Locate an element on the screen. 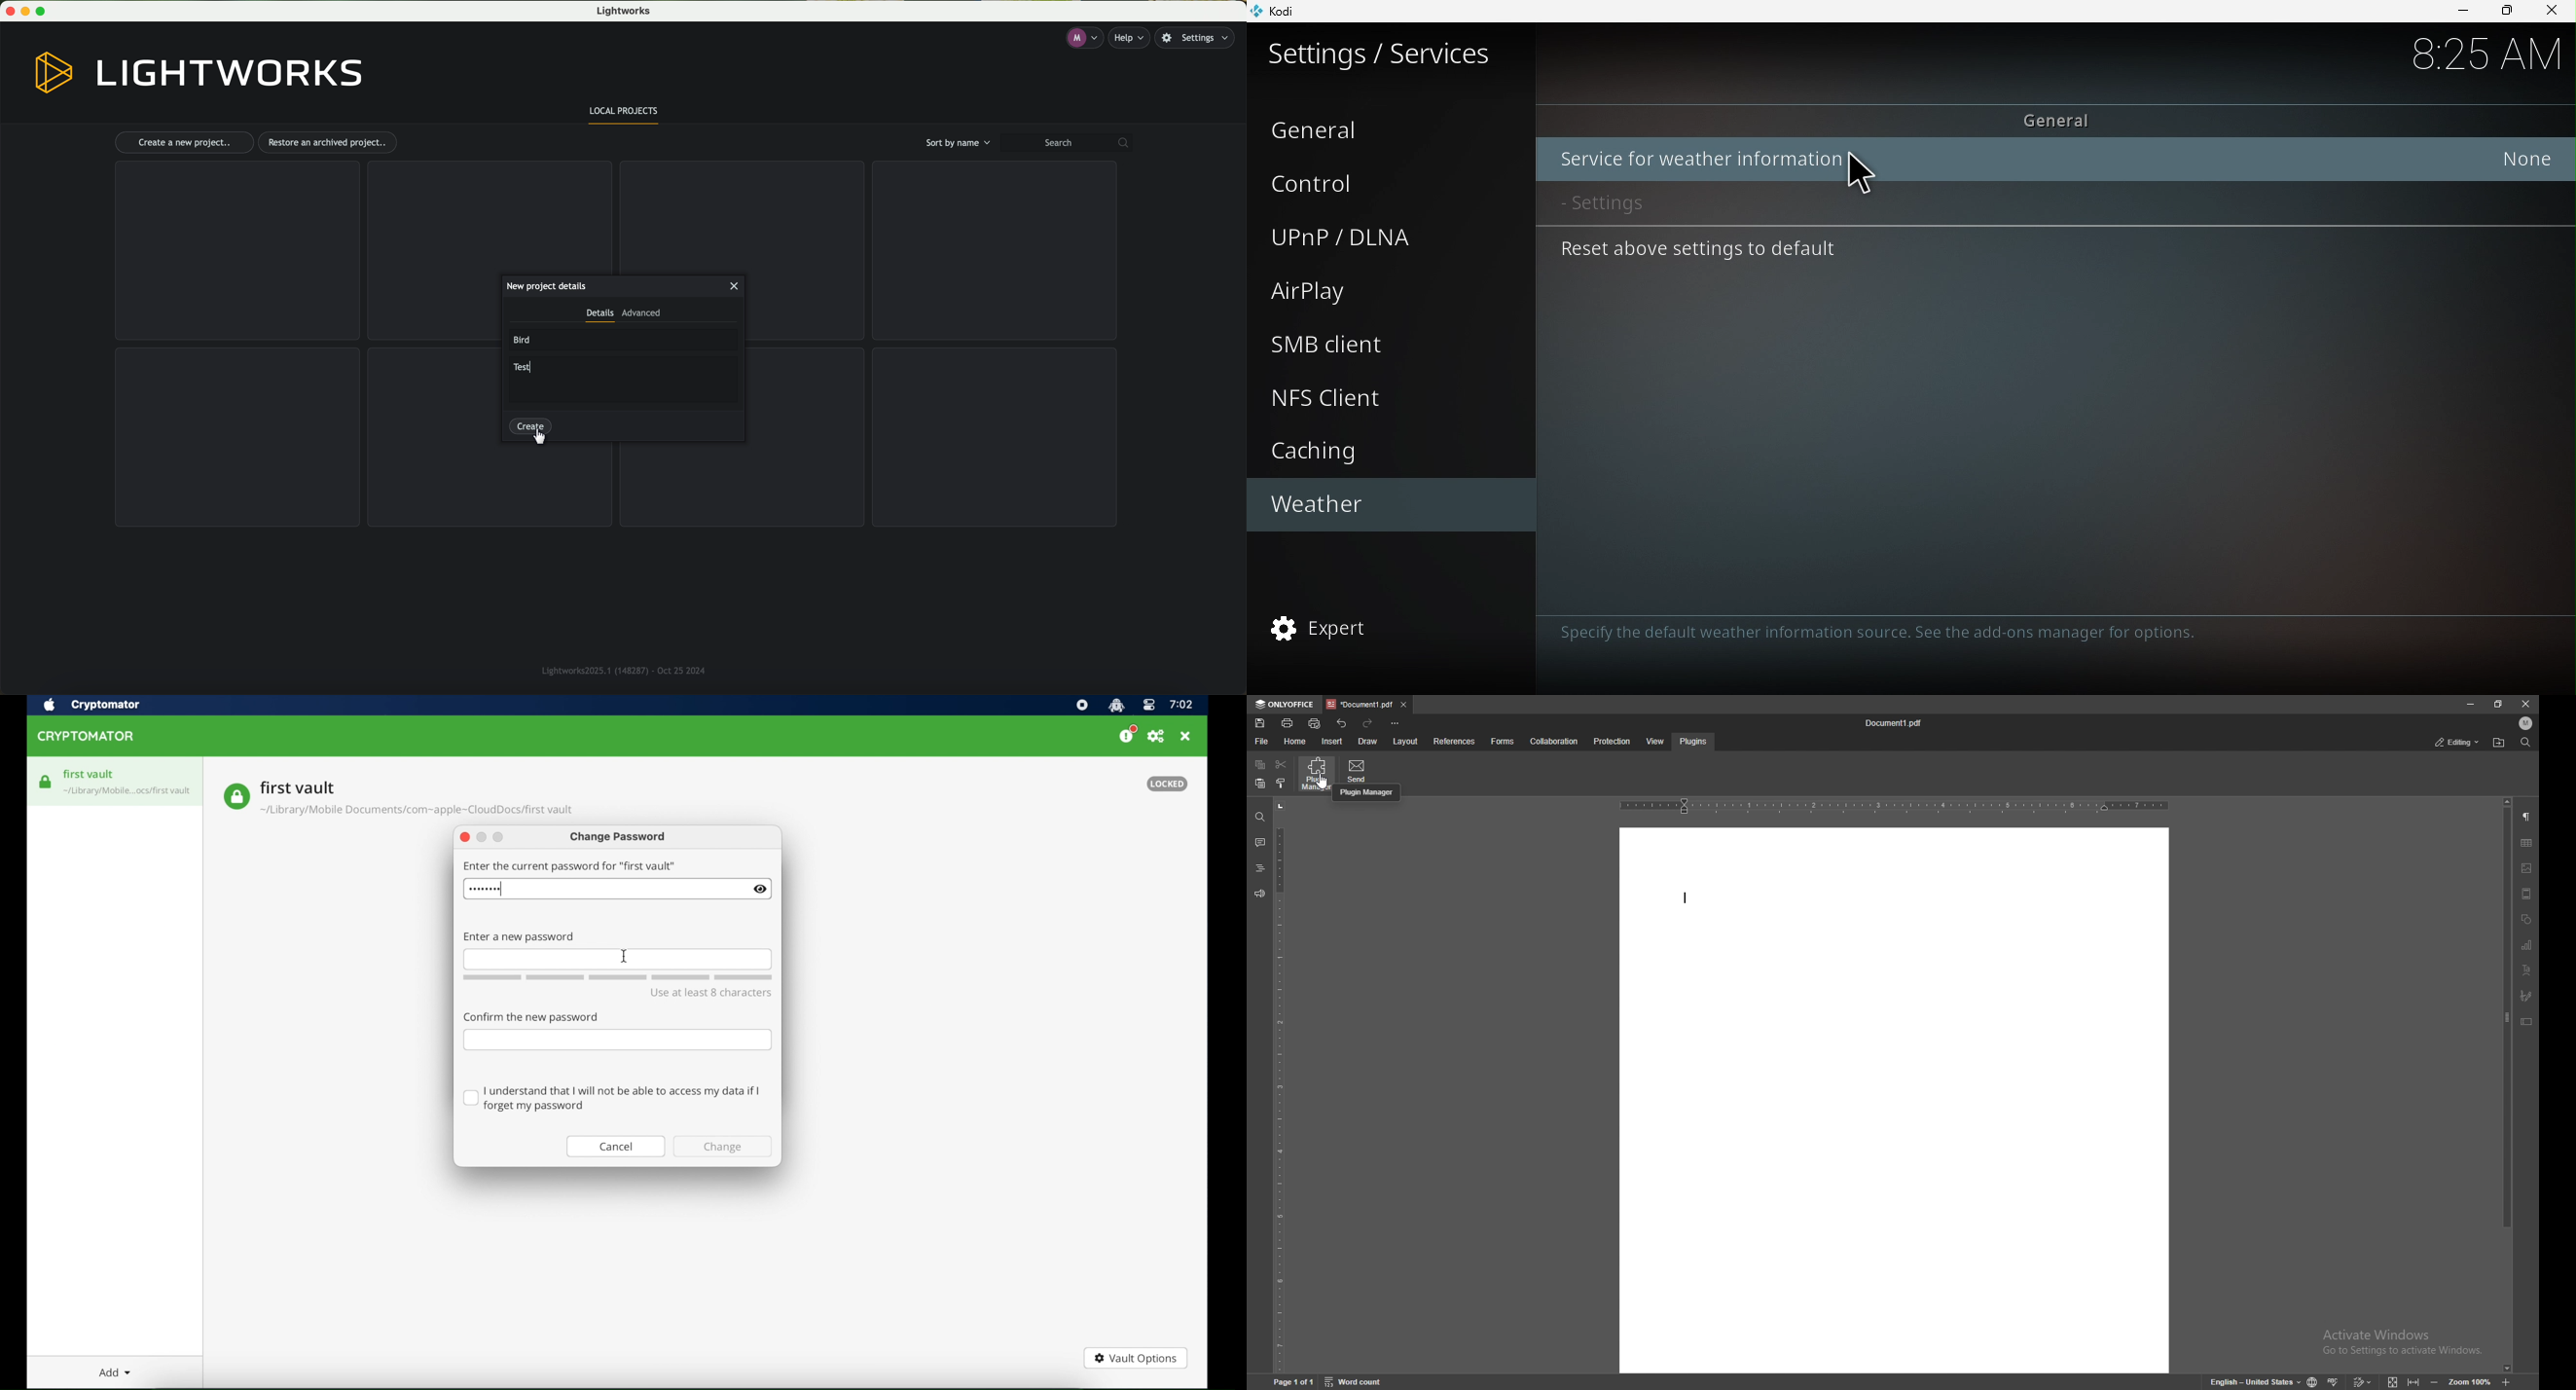 The height and width of the screenshot is (1400, 2576). Settings is located at coordinates (2052, 204).